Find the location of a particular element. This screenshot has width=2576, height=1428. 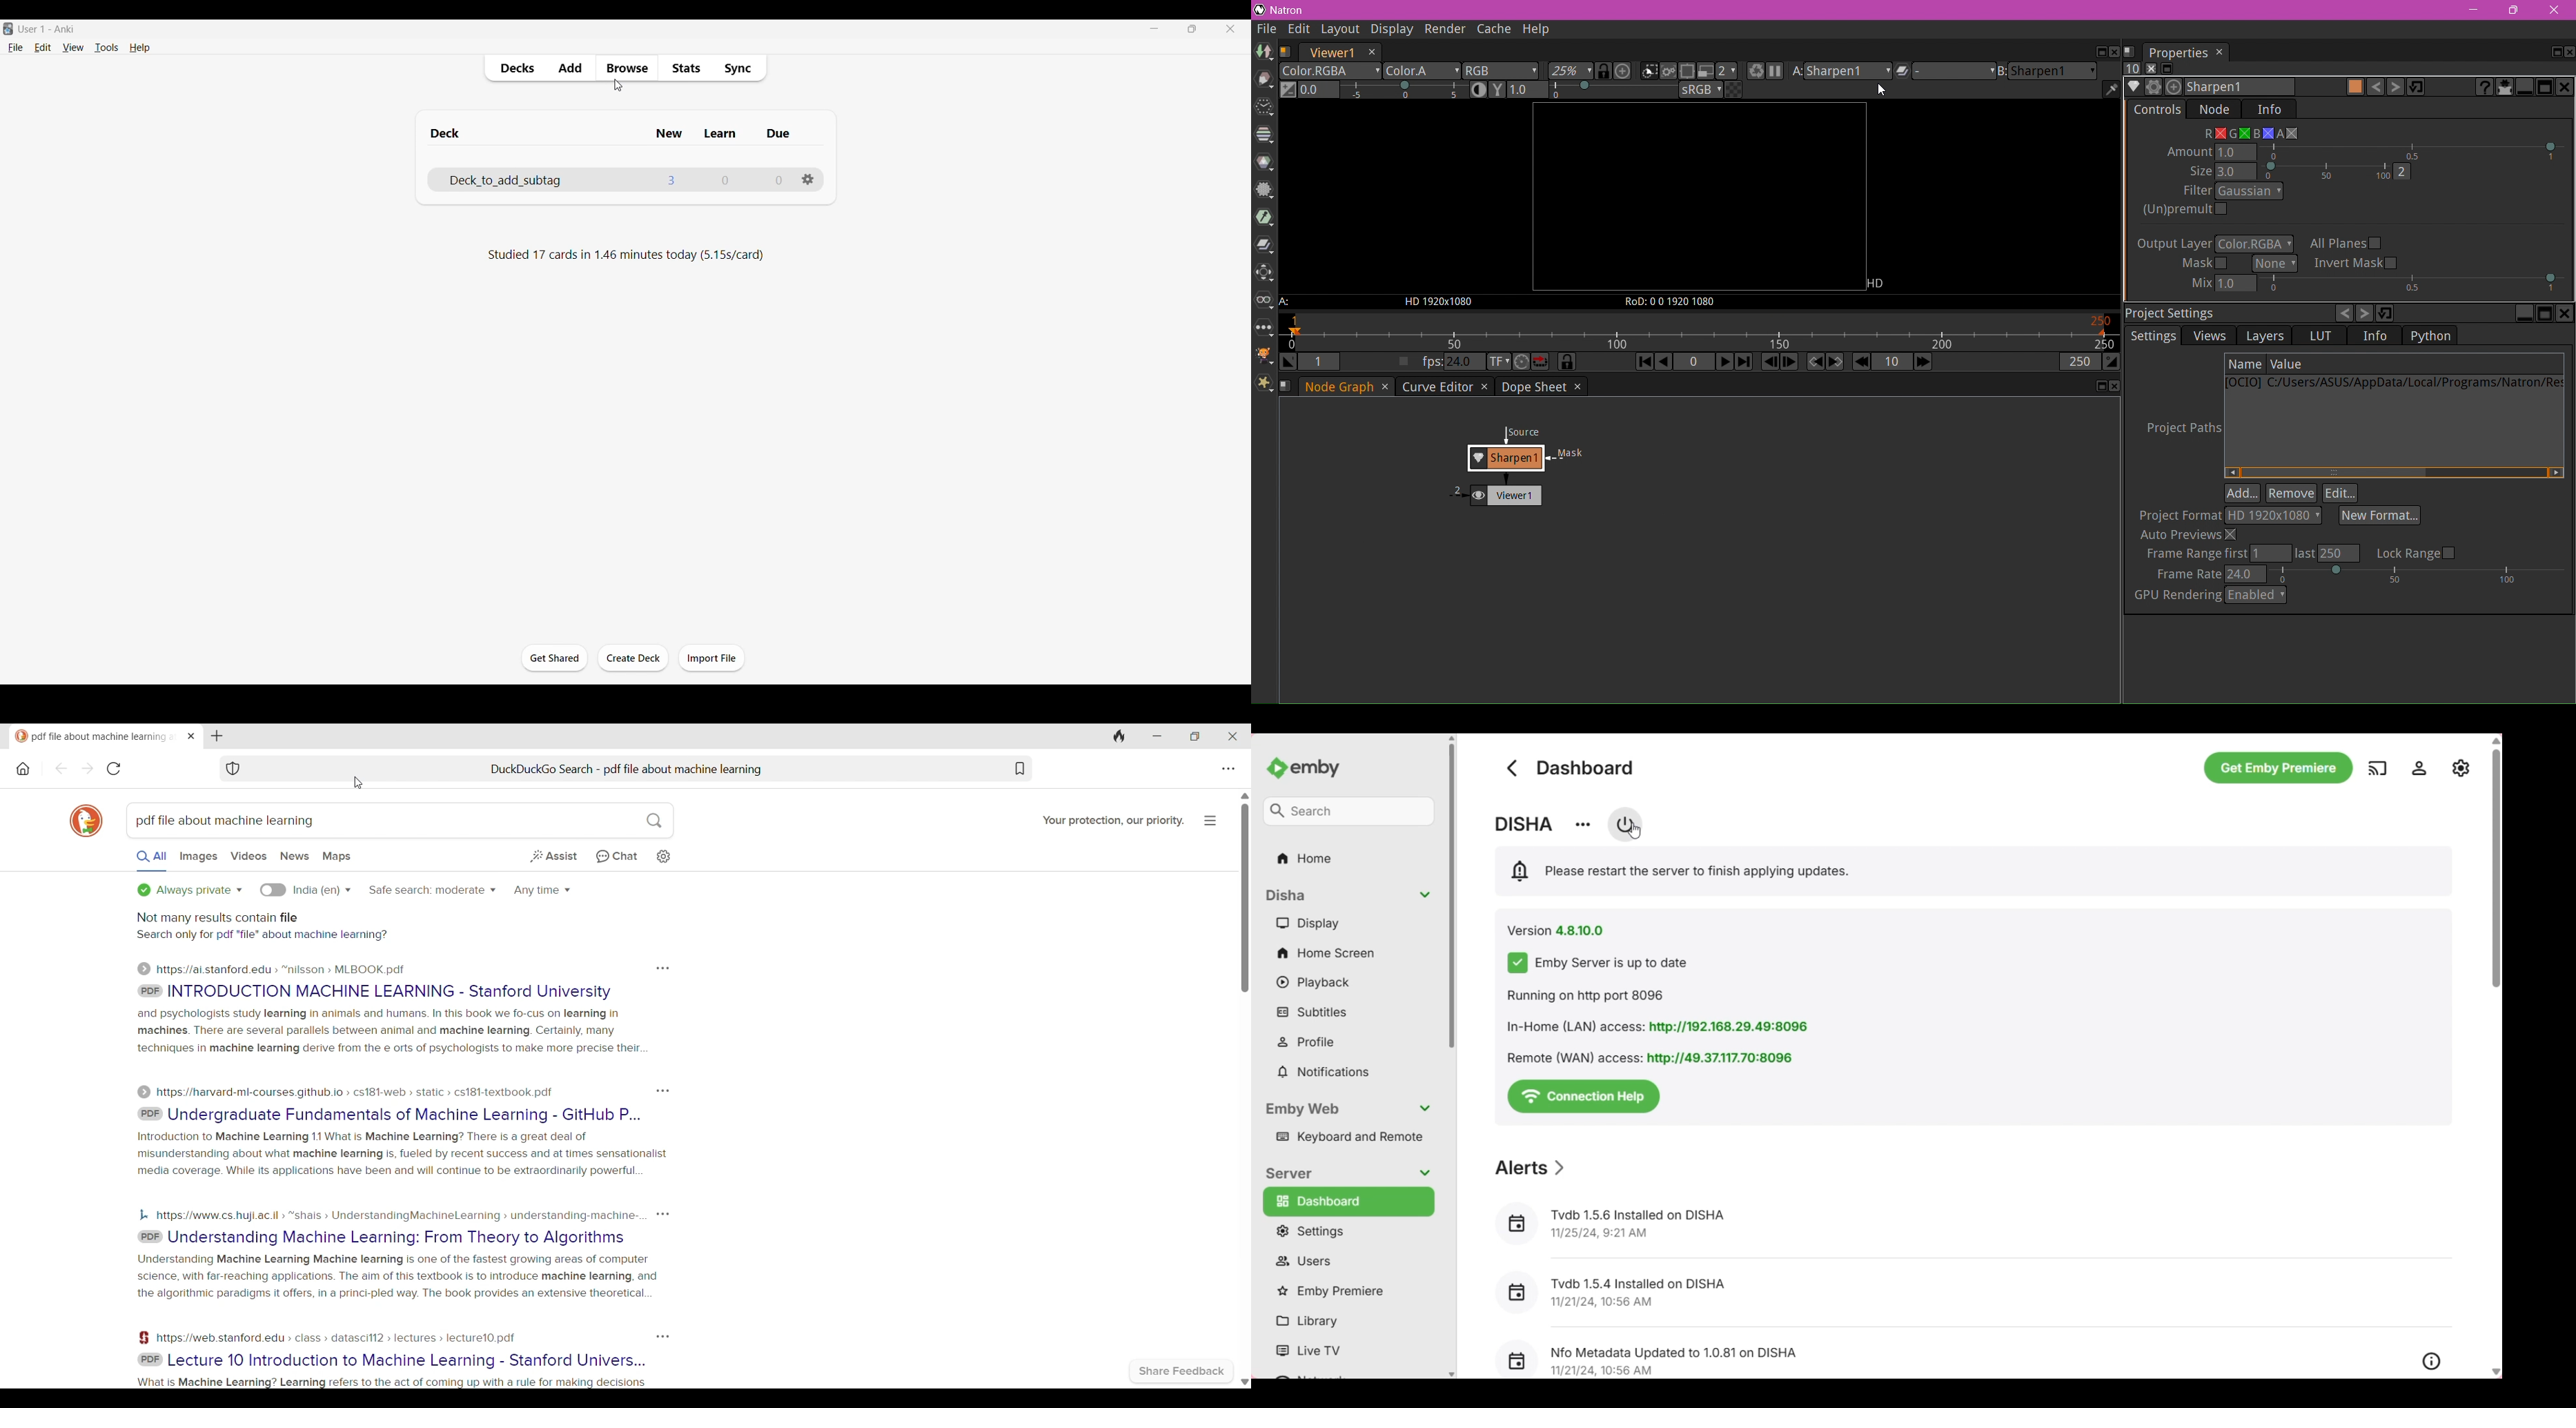

Software notification is located at coordinates (1678, 871).